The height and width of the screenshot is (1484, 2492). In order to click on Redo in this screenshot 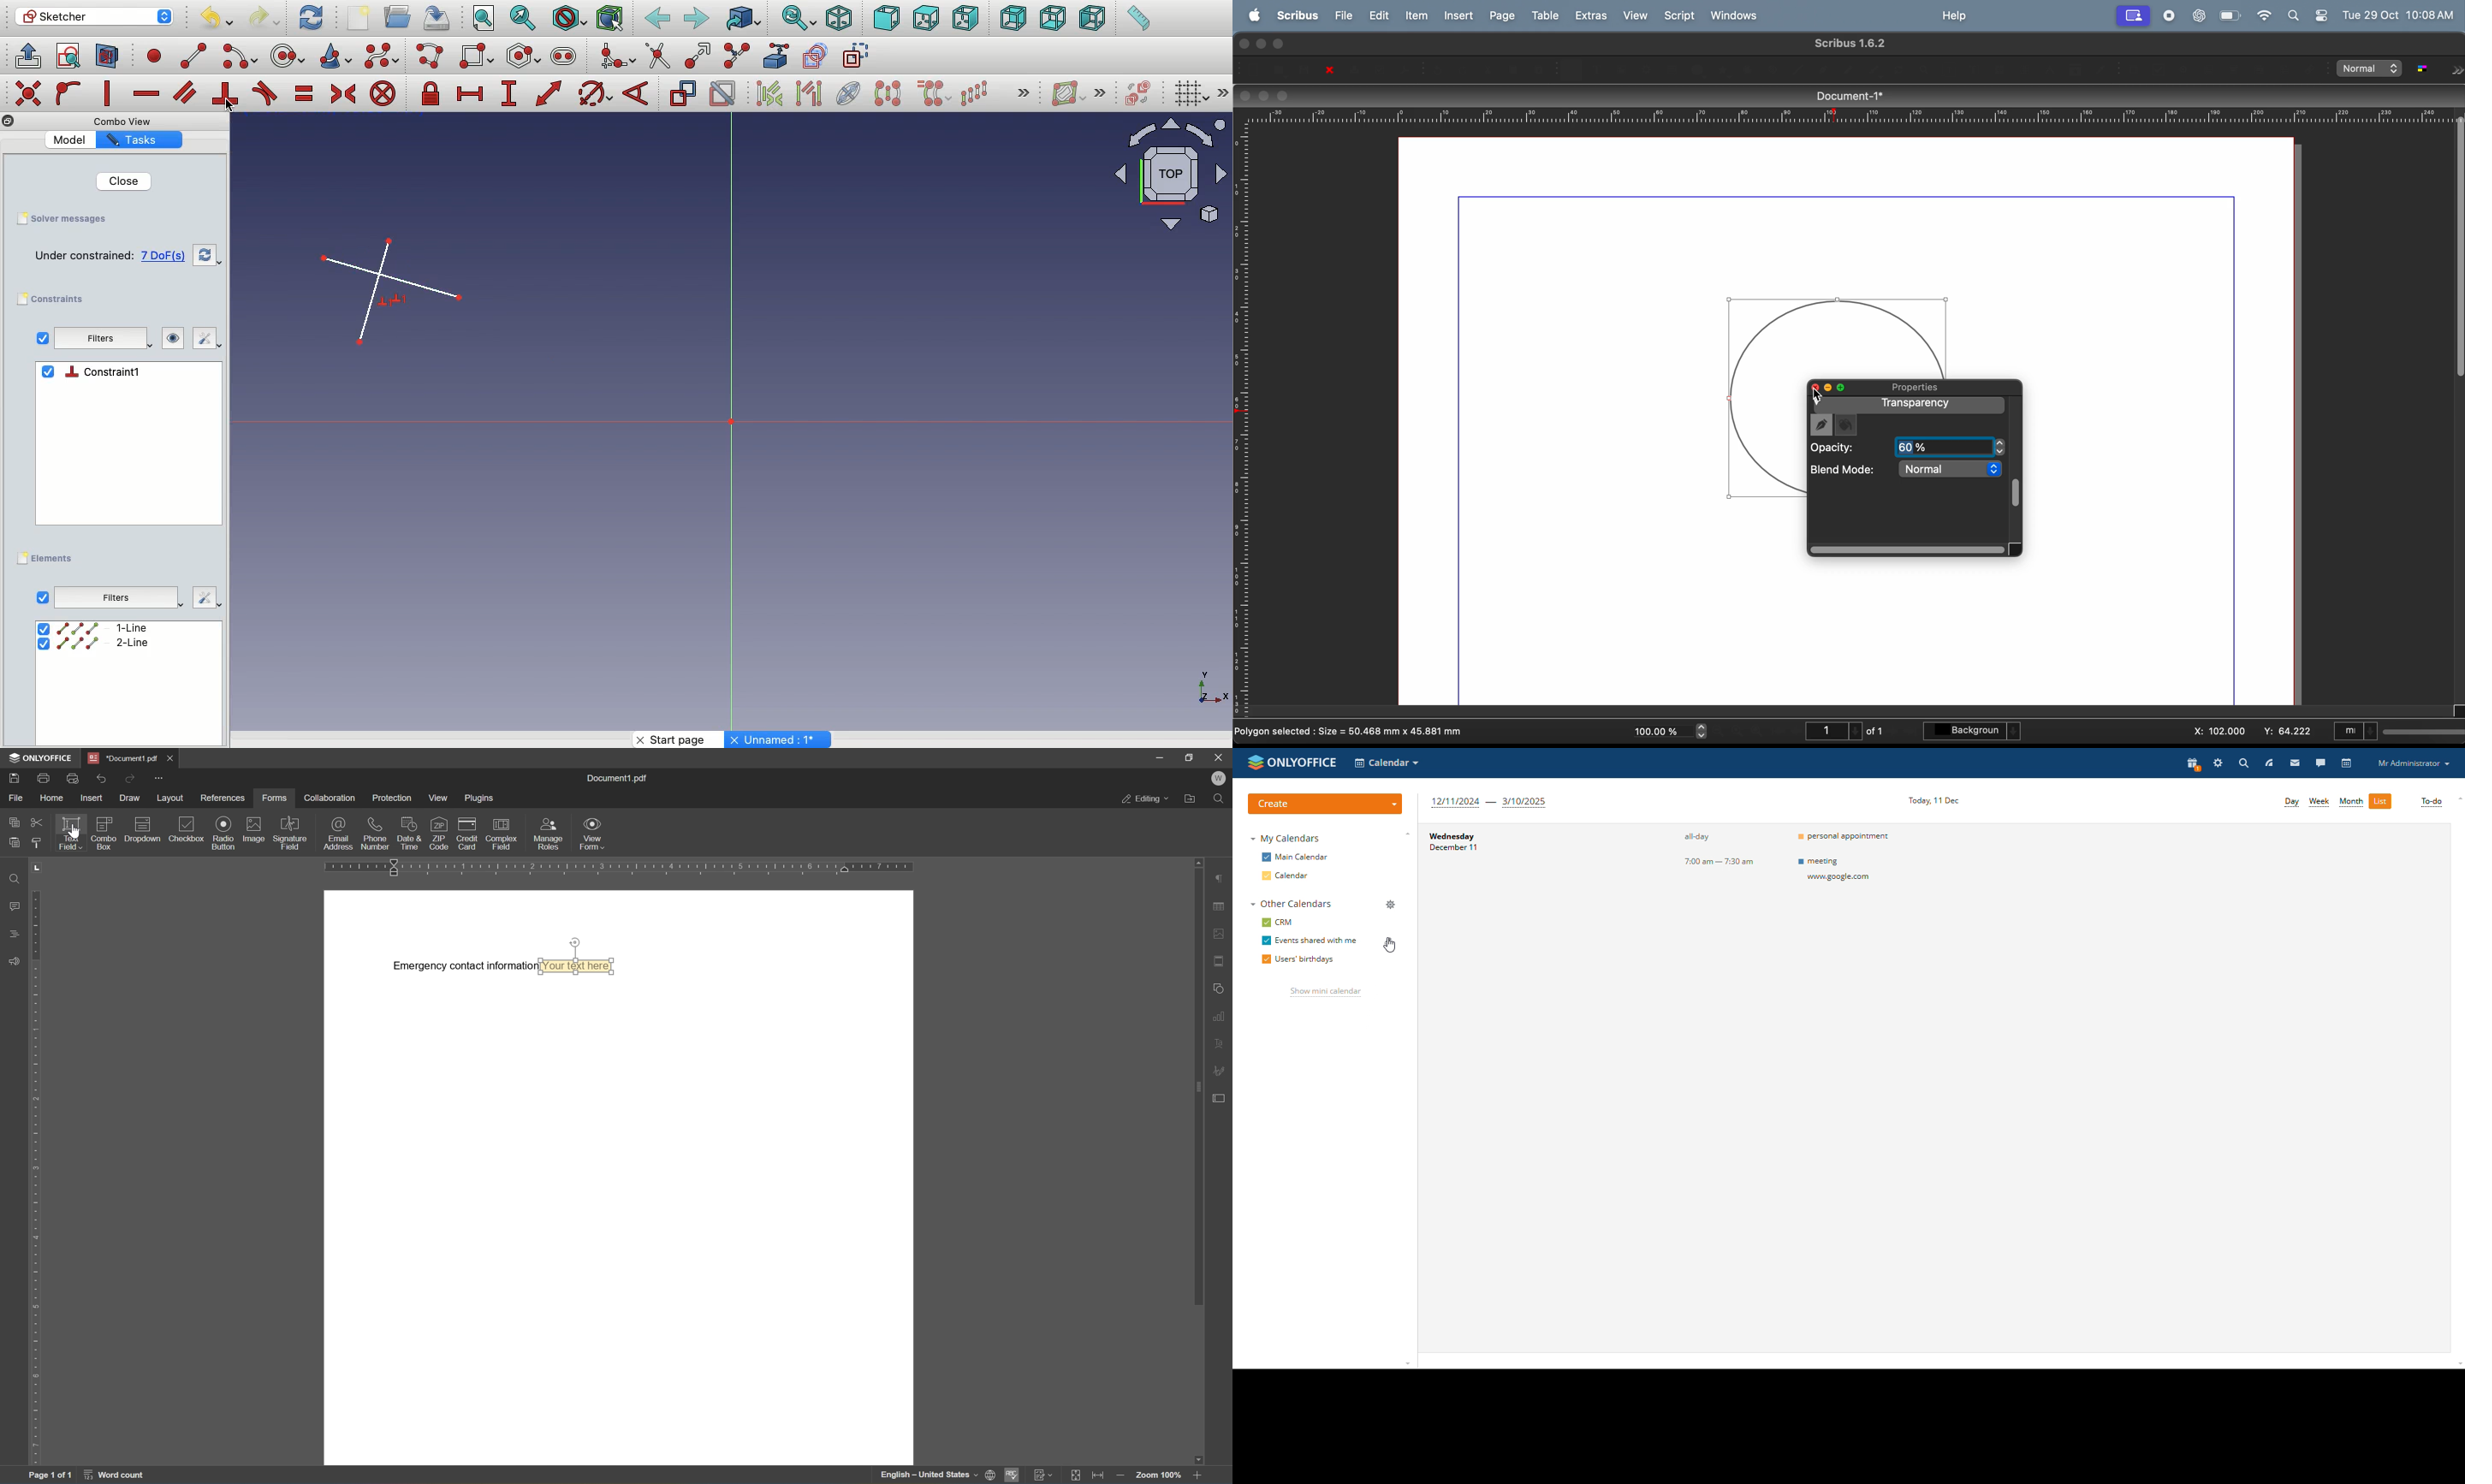, I will do `click(265, 18)`.